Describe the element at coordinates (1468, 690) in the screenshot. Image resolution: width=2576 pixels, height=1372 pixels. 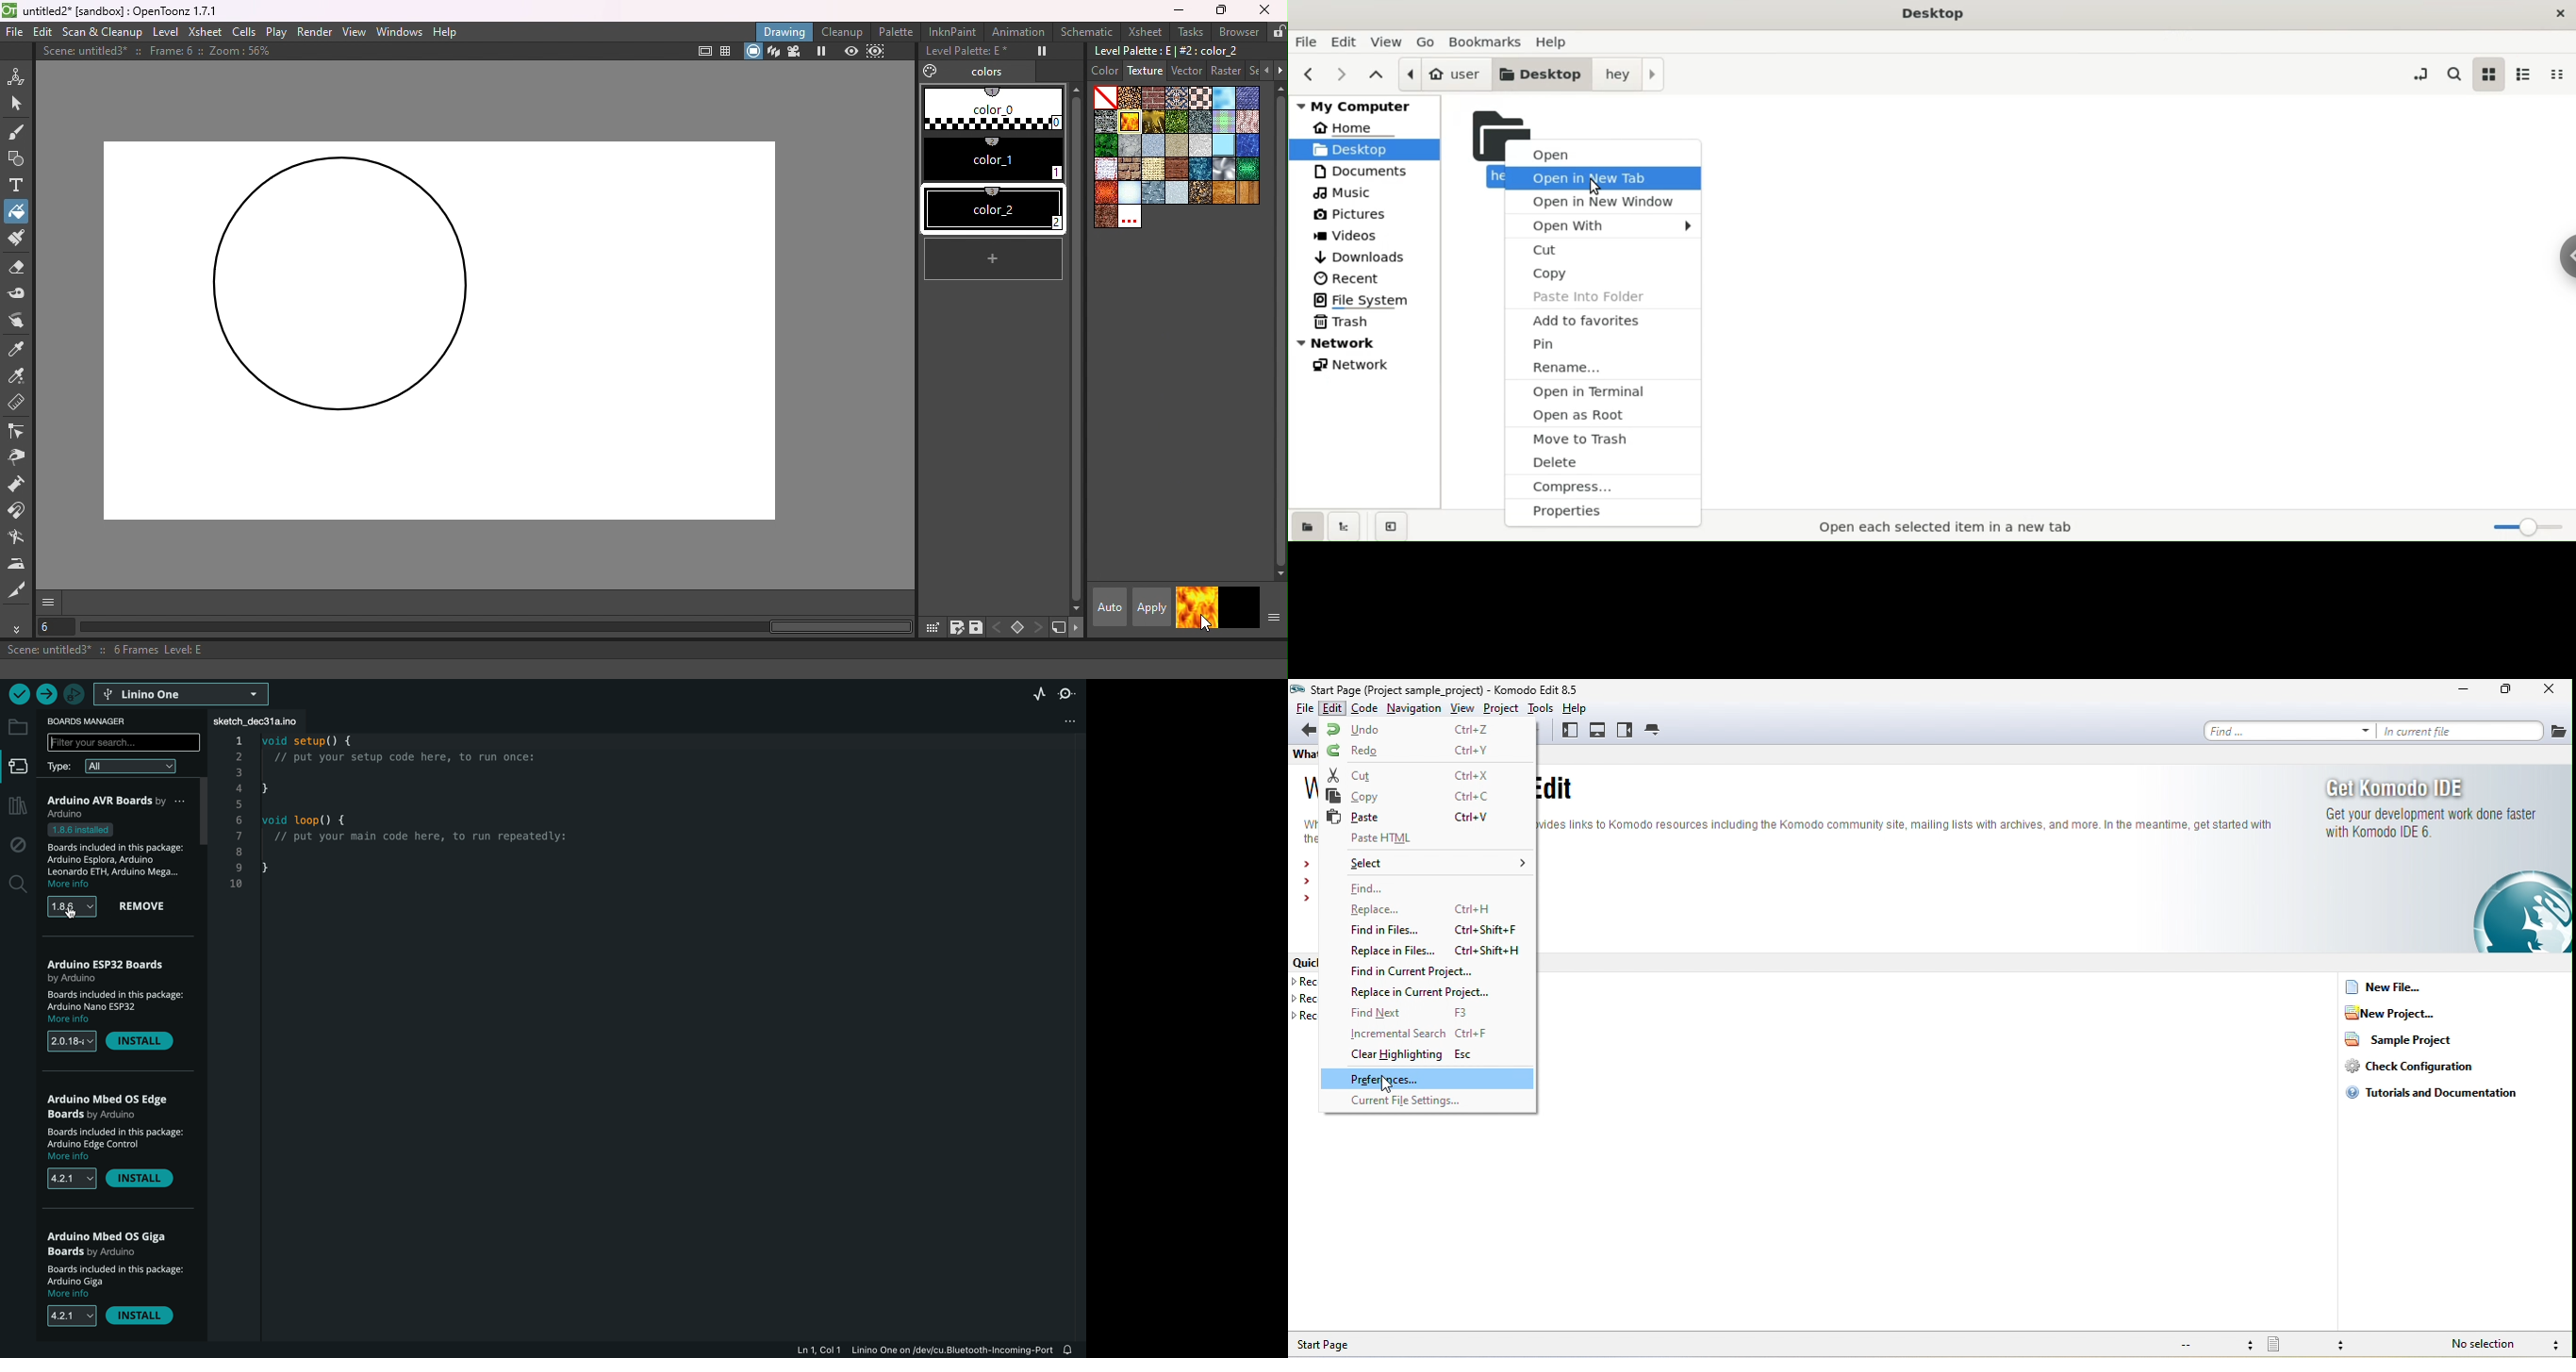
I see `titles` at that location.